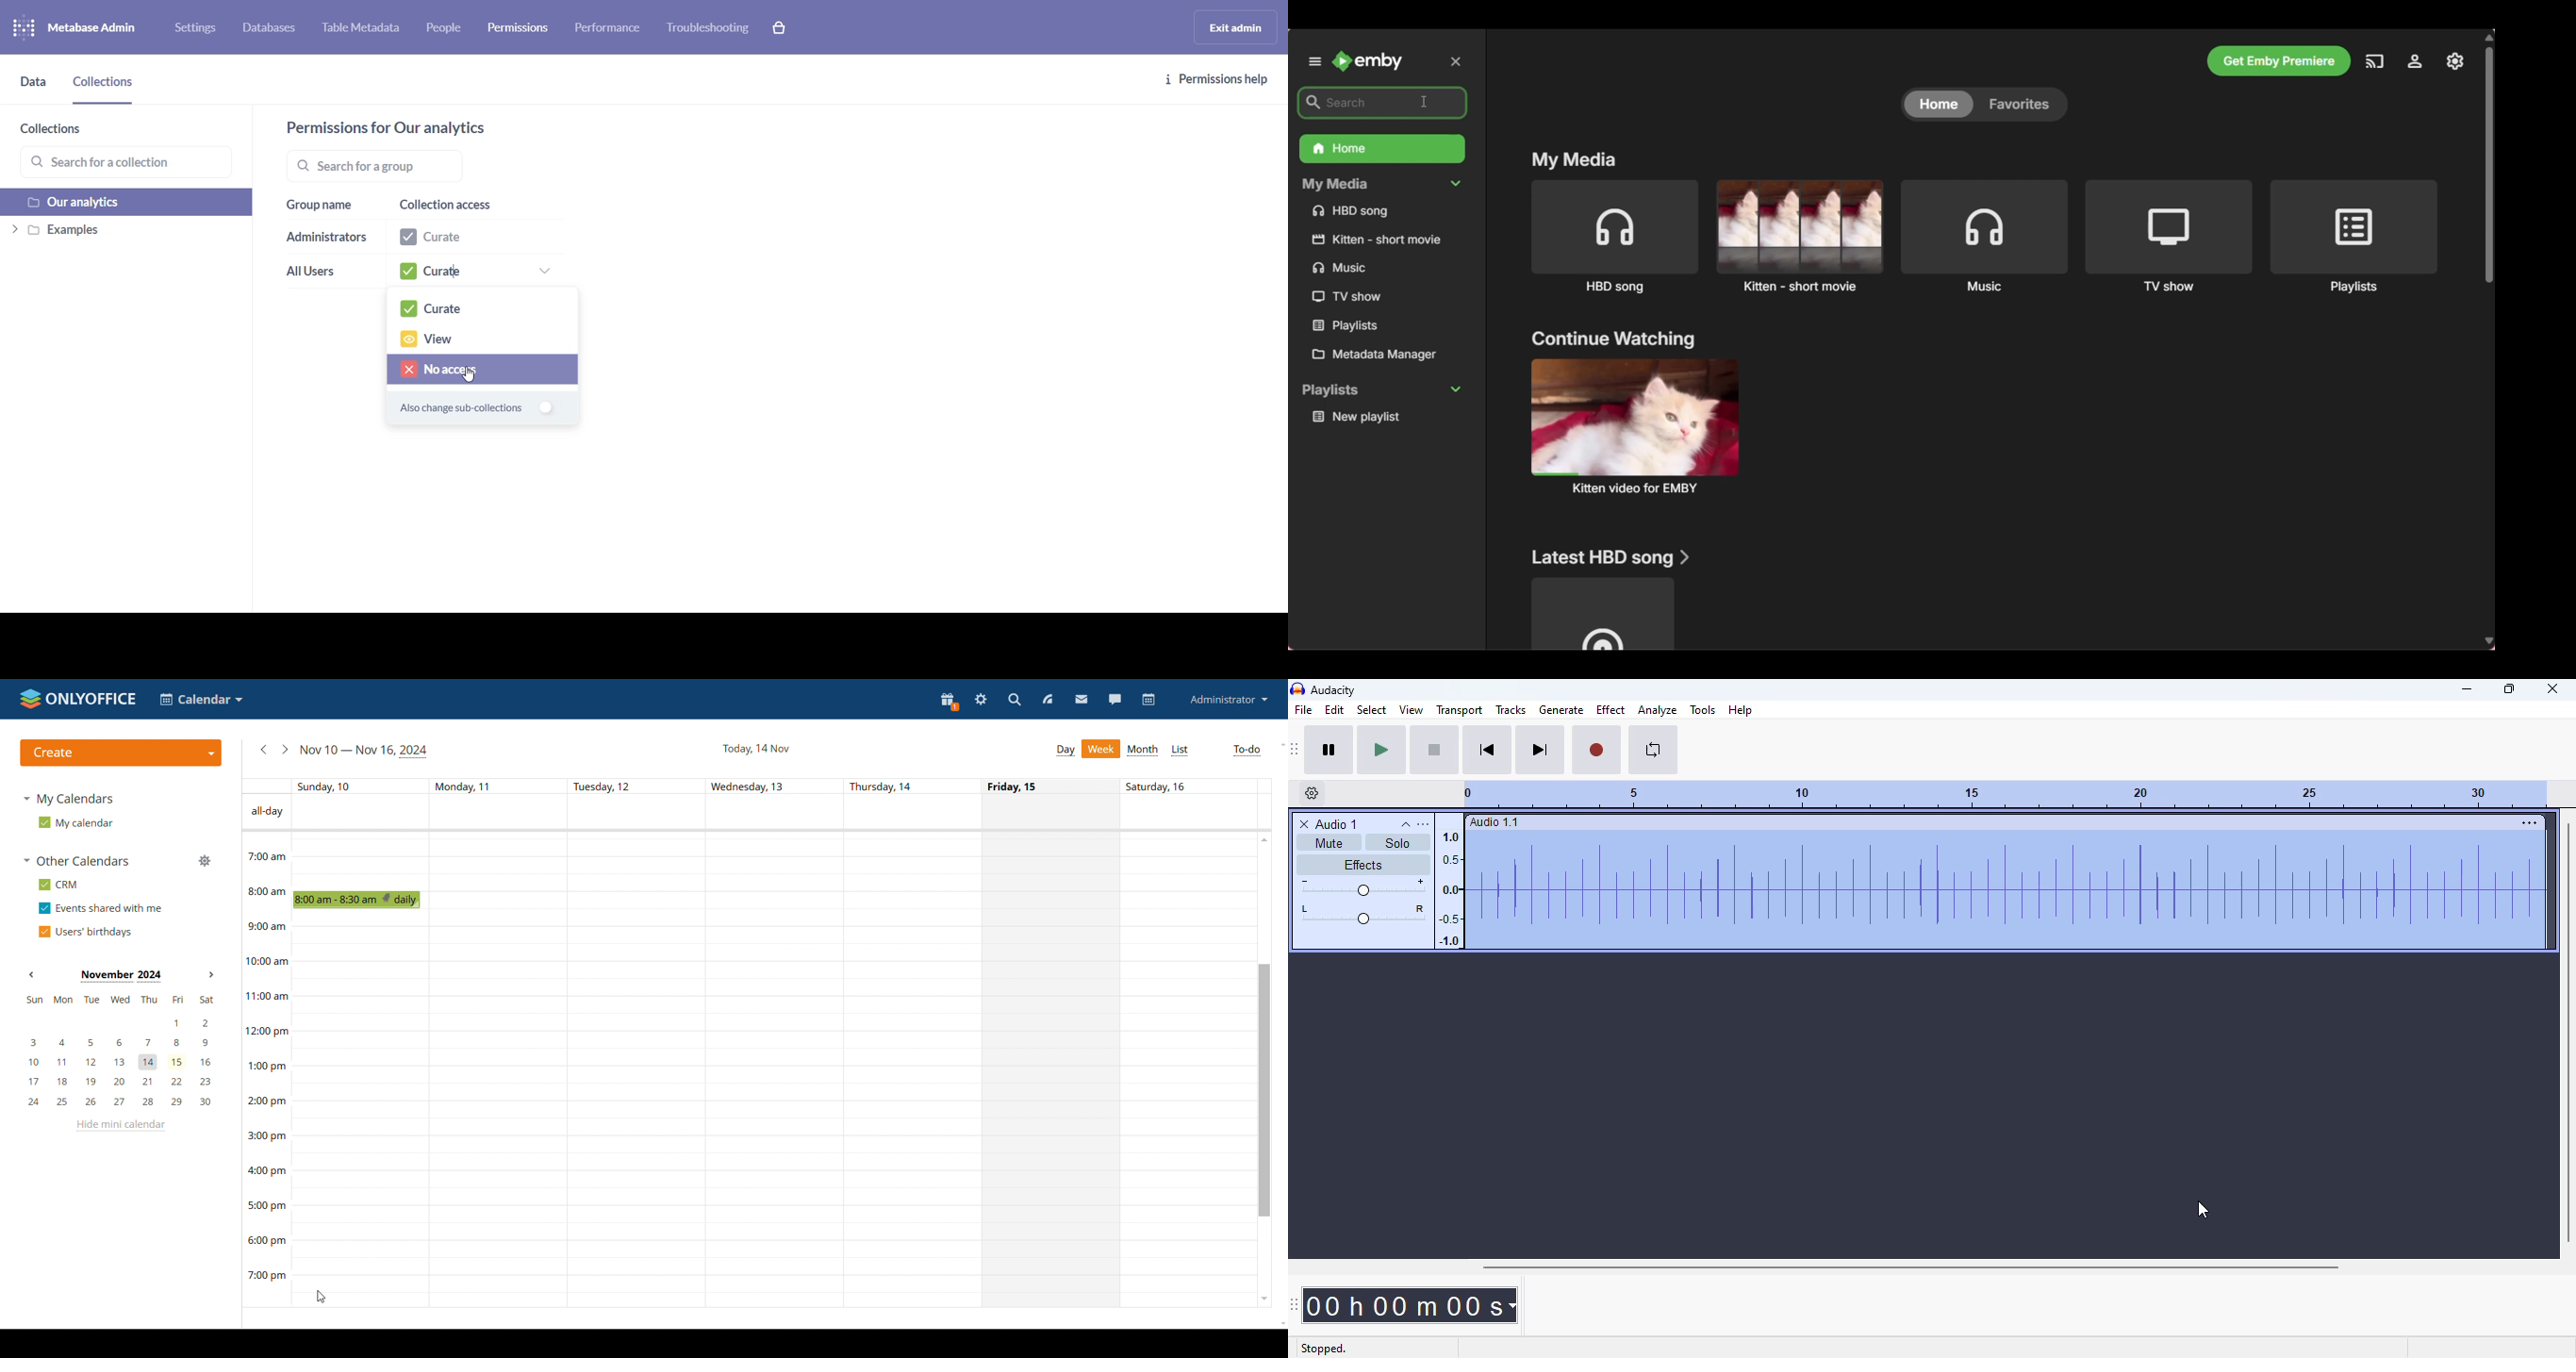 Image resolution: width=2576 pixels, height=1372 pixels. Describe the element at coordinates (1329, 842) in the screenshot. I see `mute` at that location.